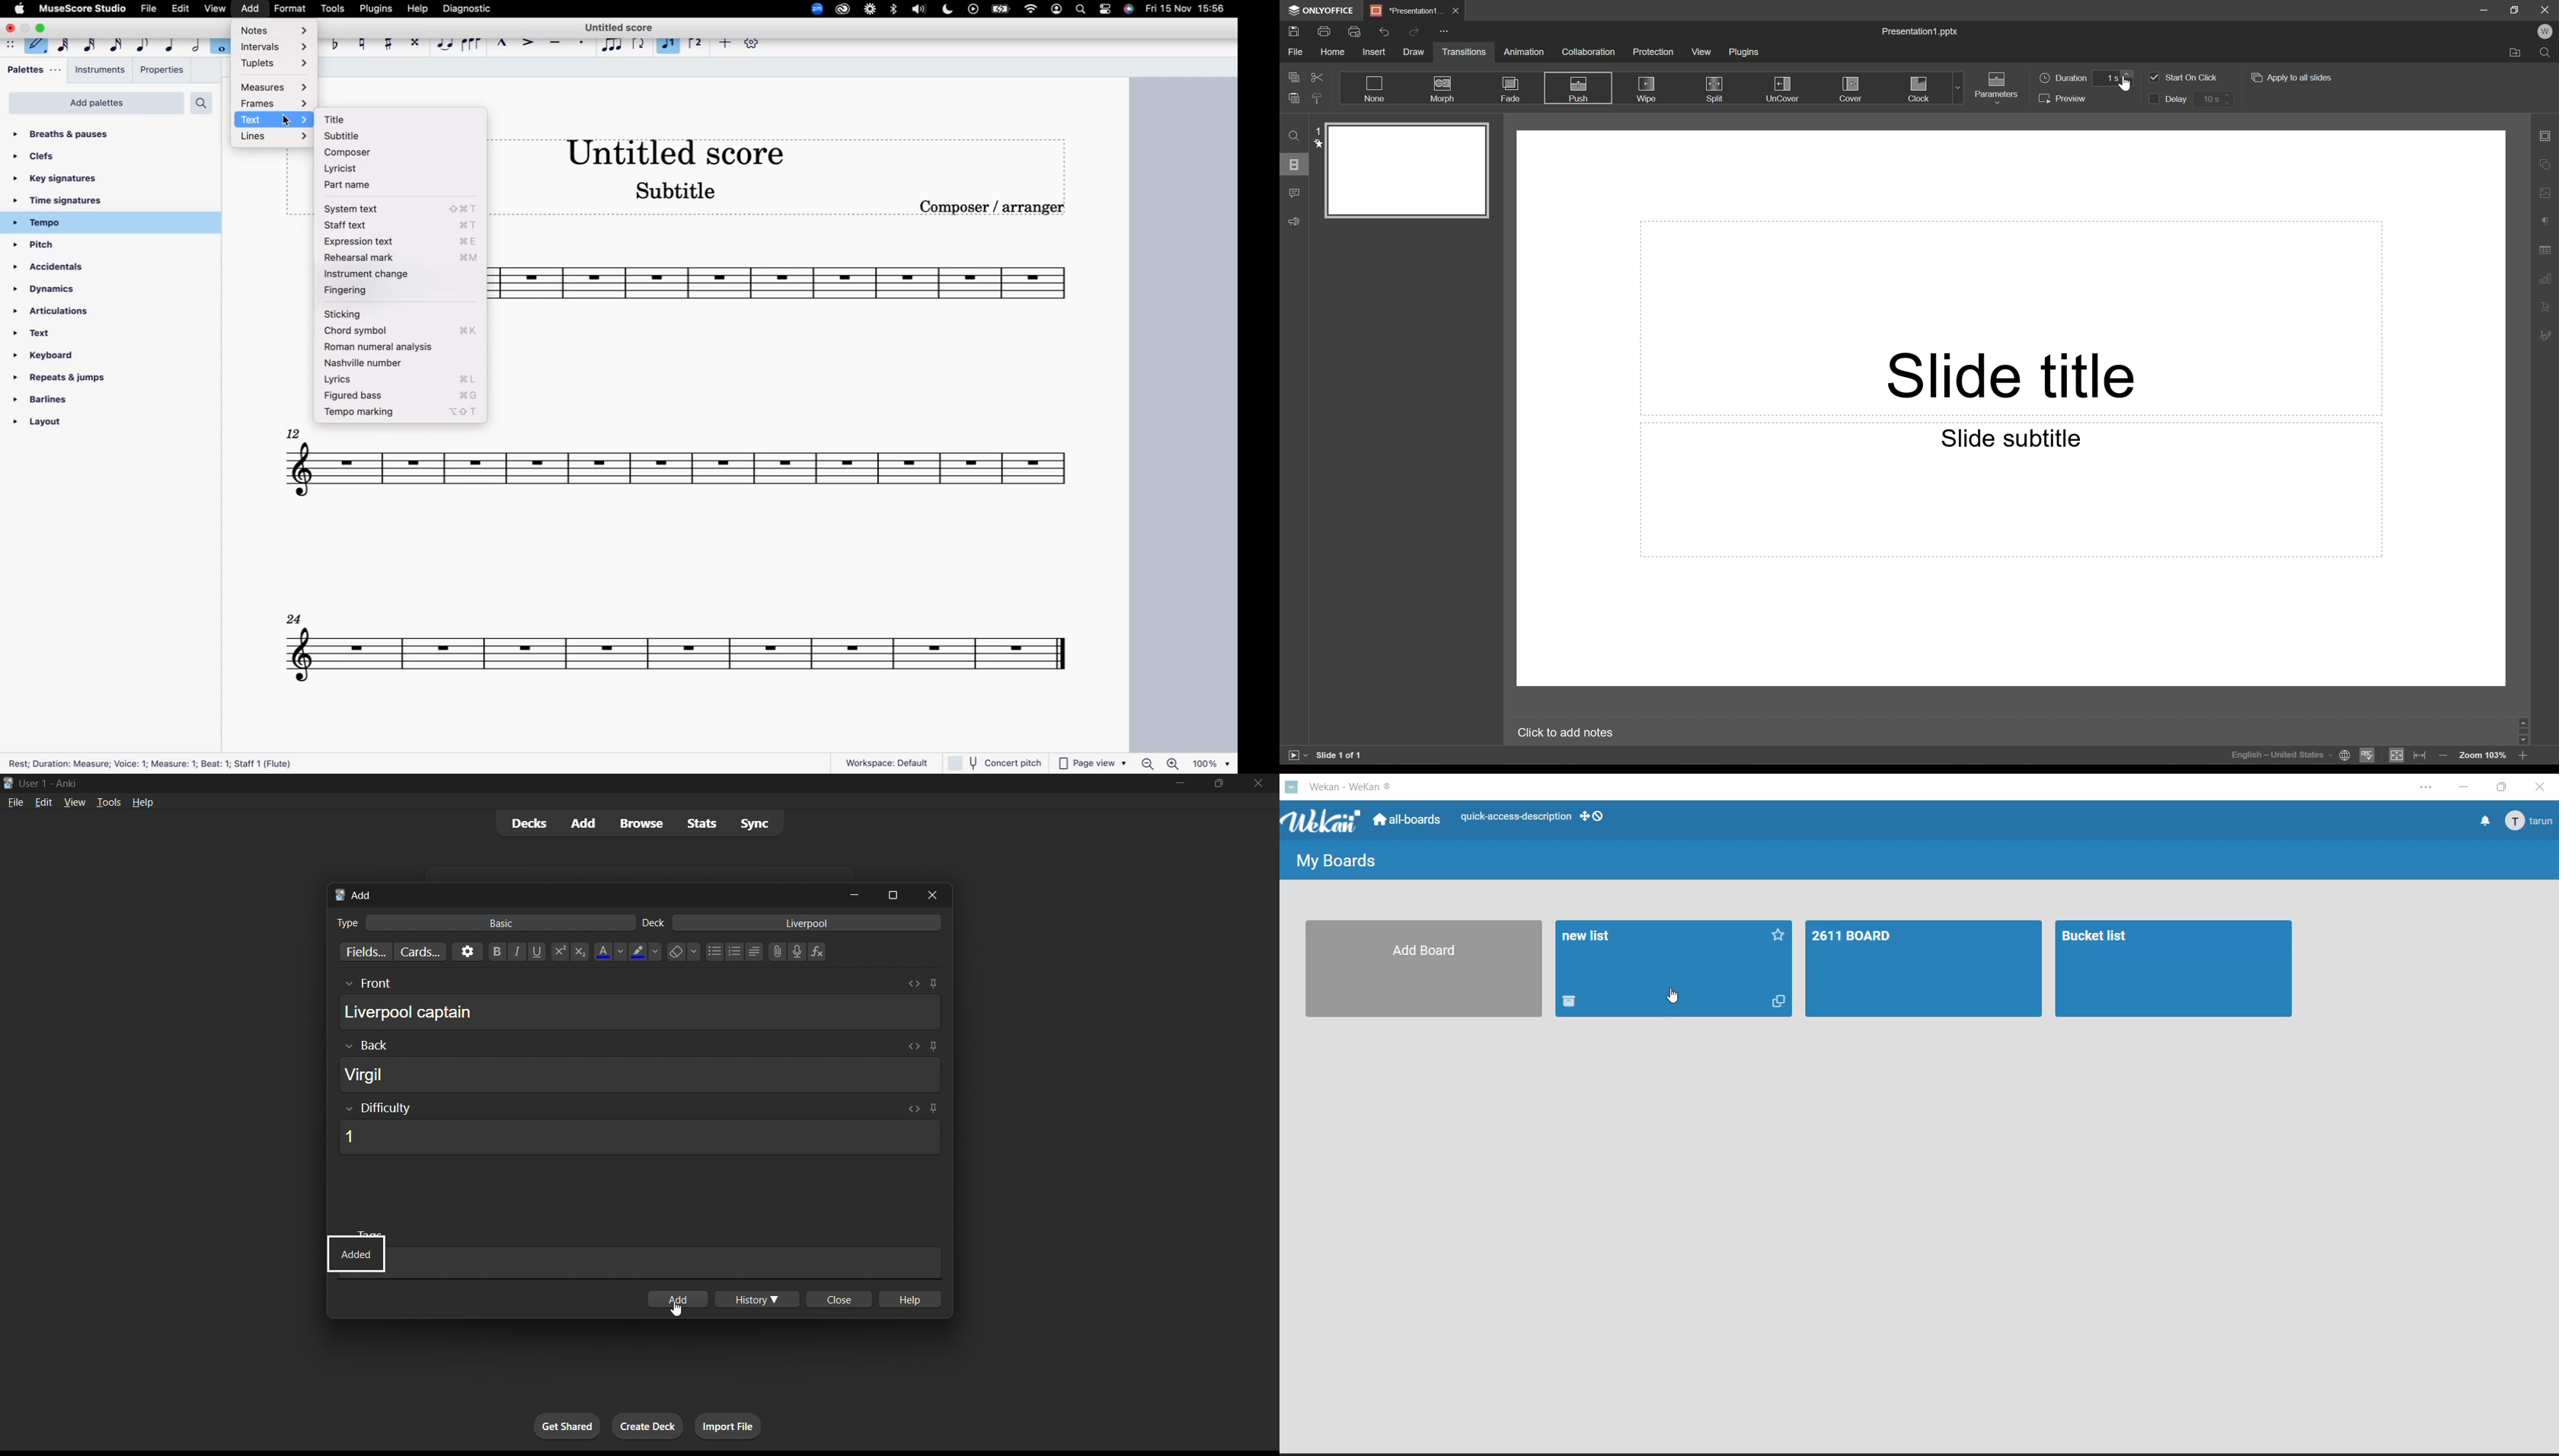 Image resolution: width=2576 pixels, height=1456 pixels. What do you see at coordinates (807, 922) in the screenshot?
I see `card deck input` at bounding box center [807, 922].